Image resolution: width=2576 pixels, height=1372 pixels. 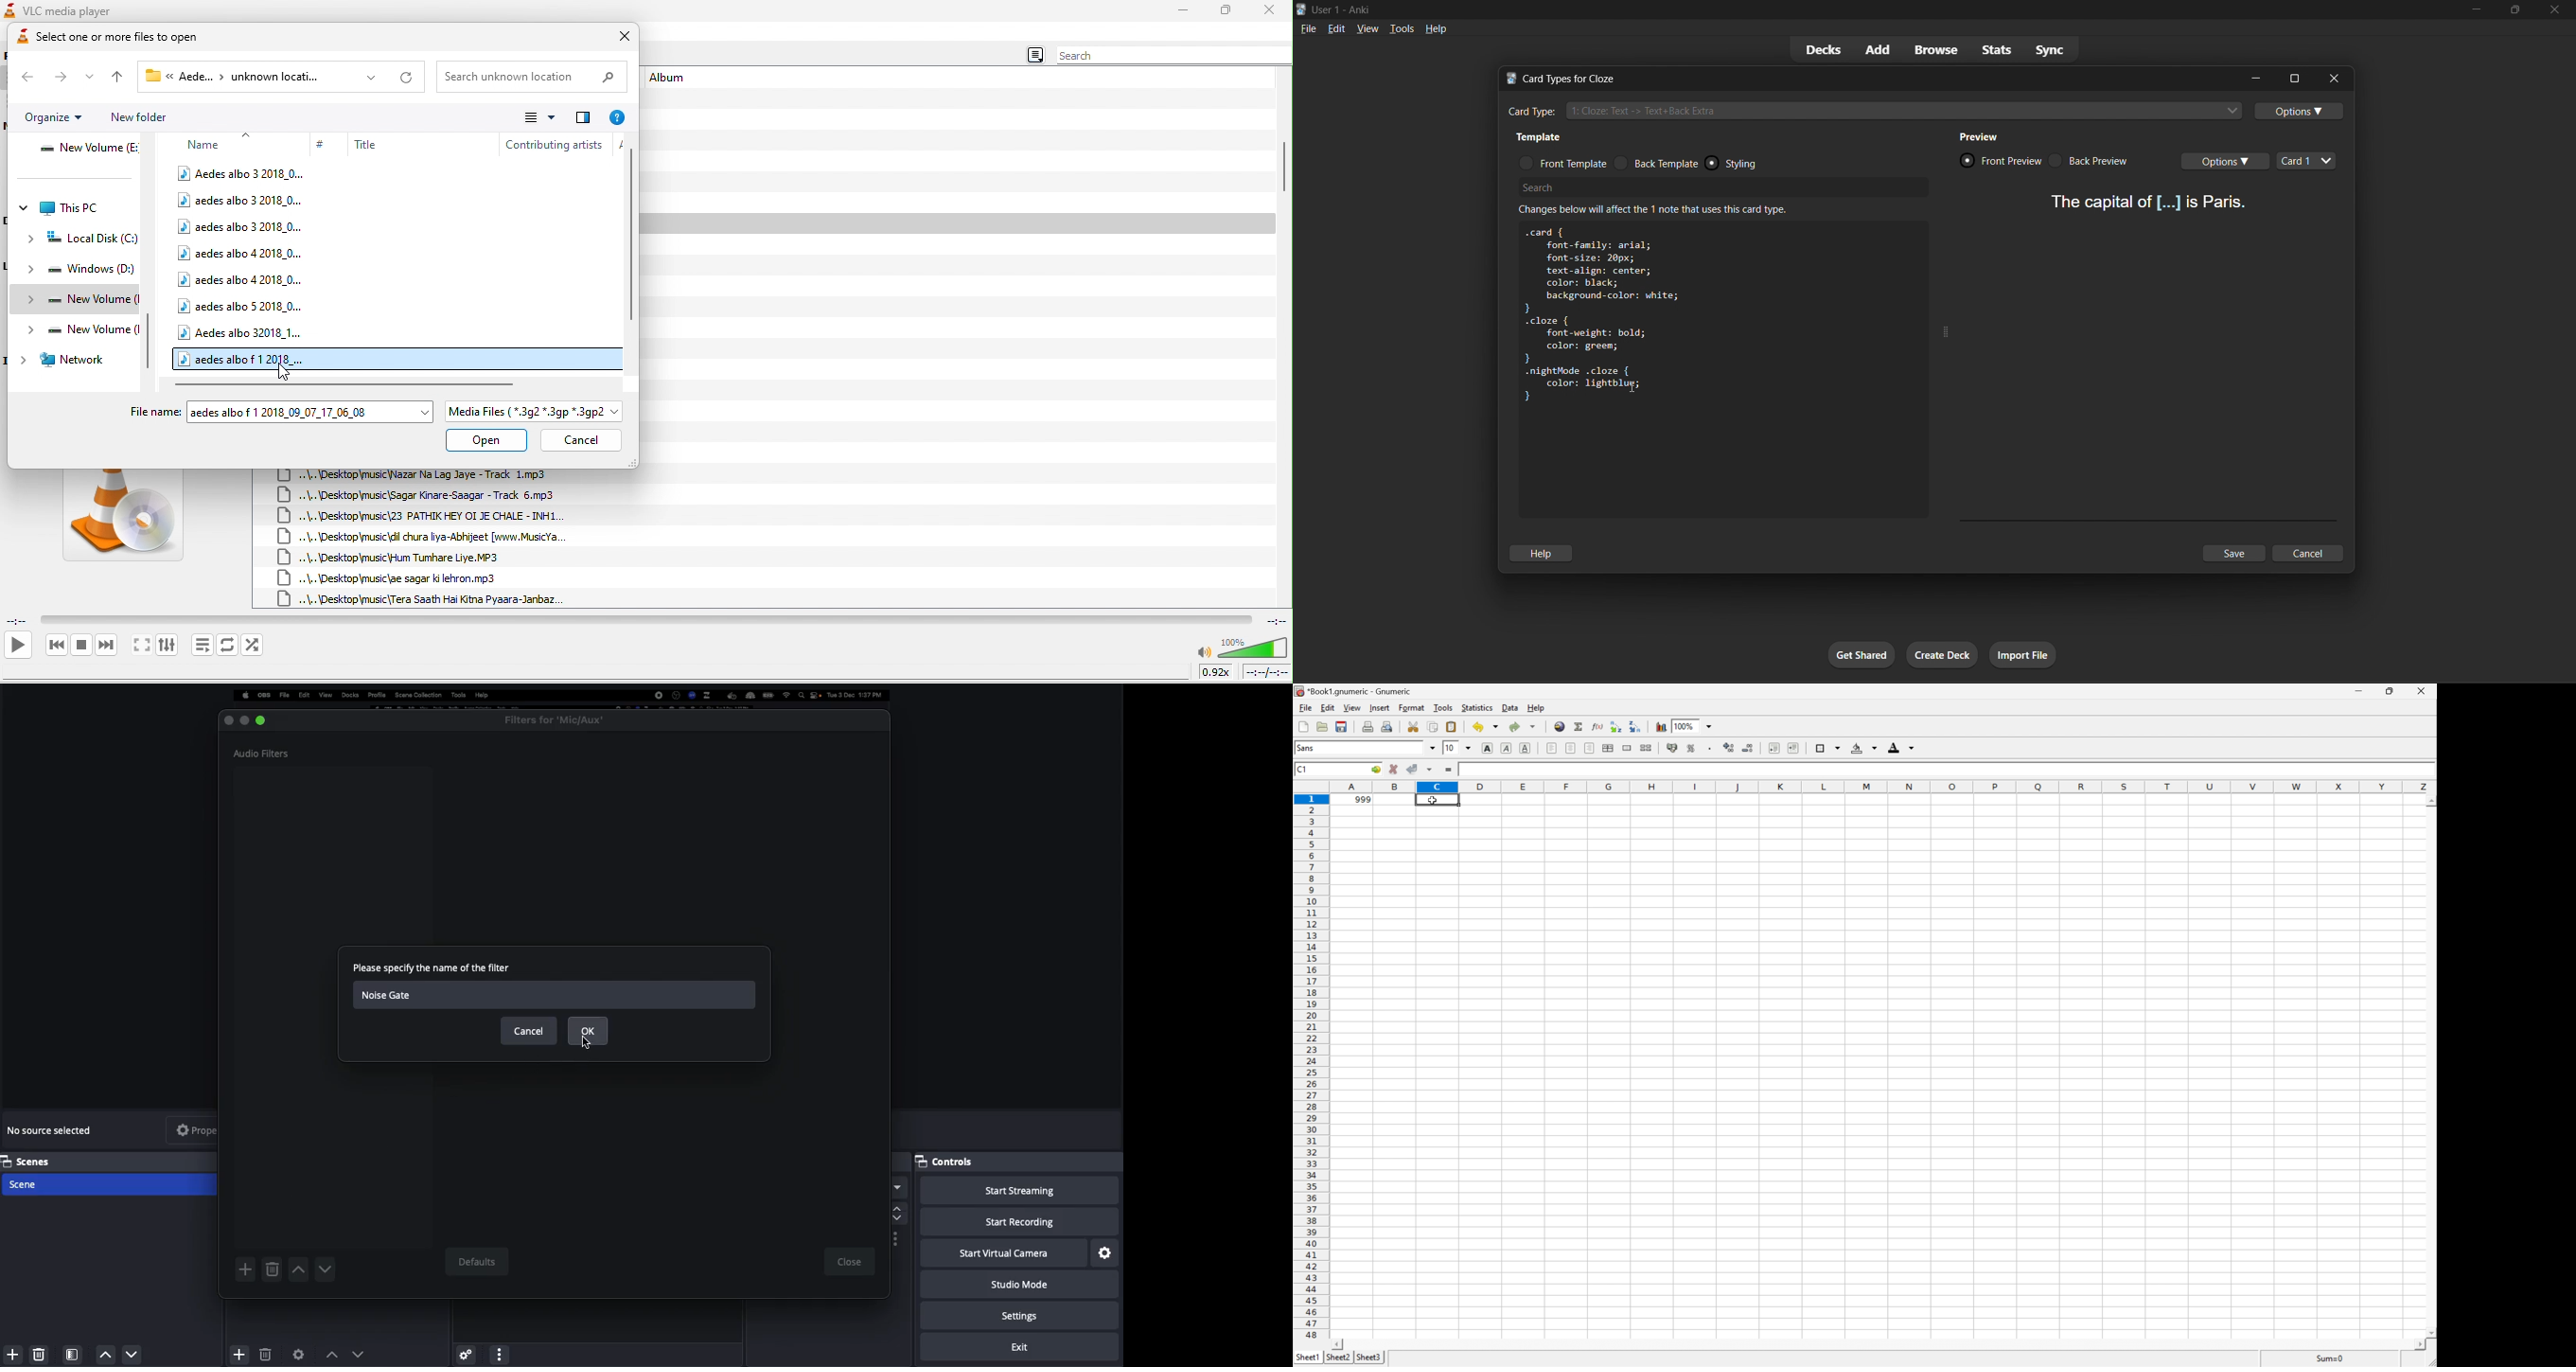 What do you see at coordinates (1878, 9) in the screenshot?
I see `title bar` at bounding box center [1878, 9].